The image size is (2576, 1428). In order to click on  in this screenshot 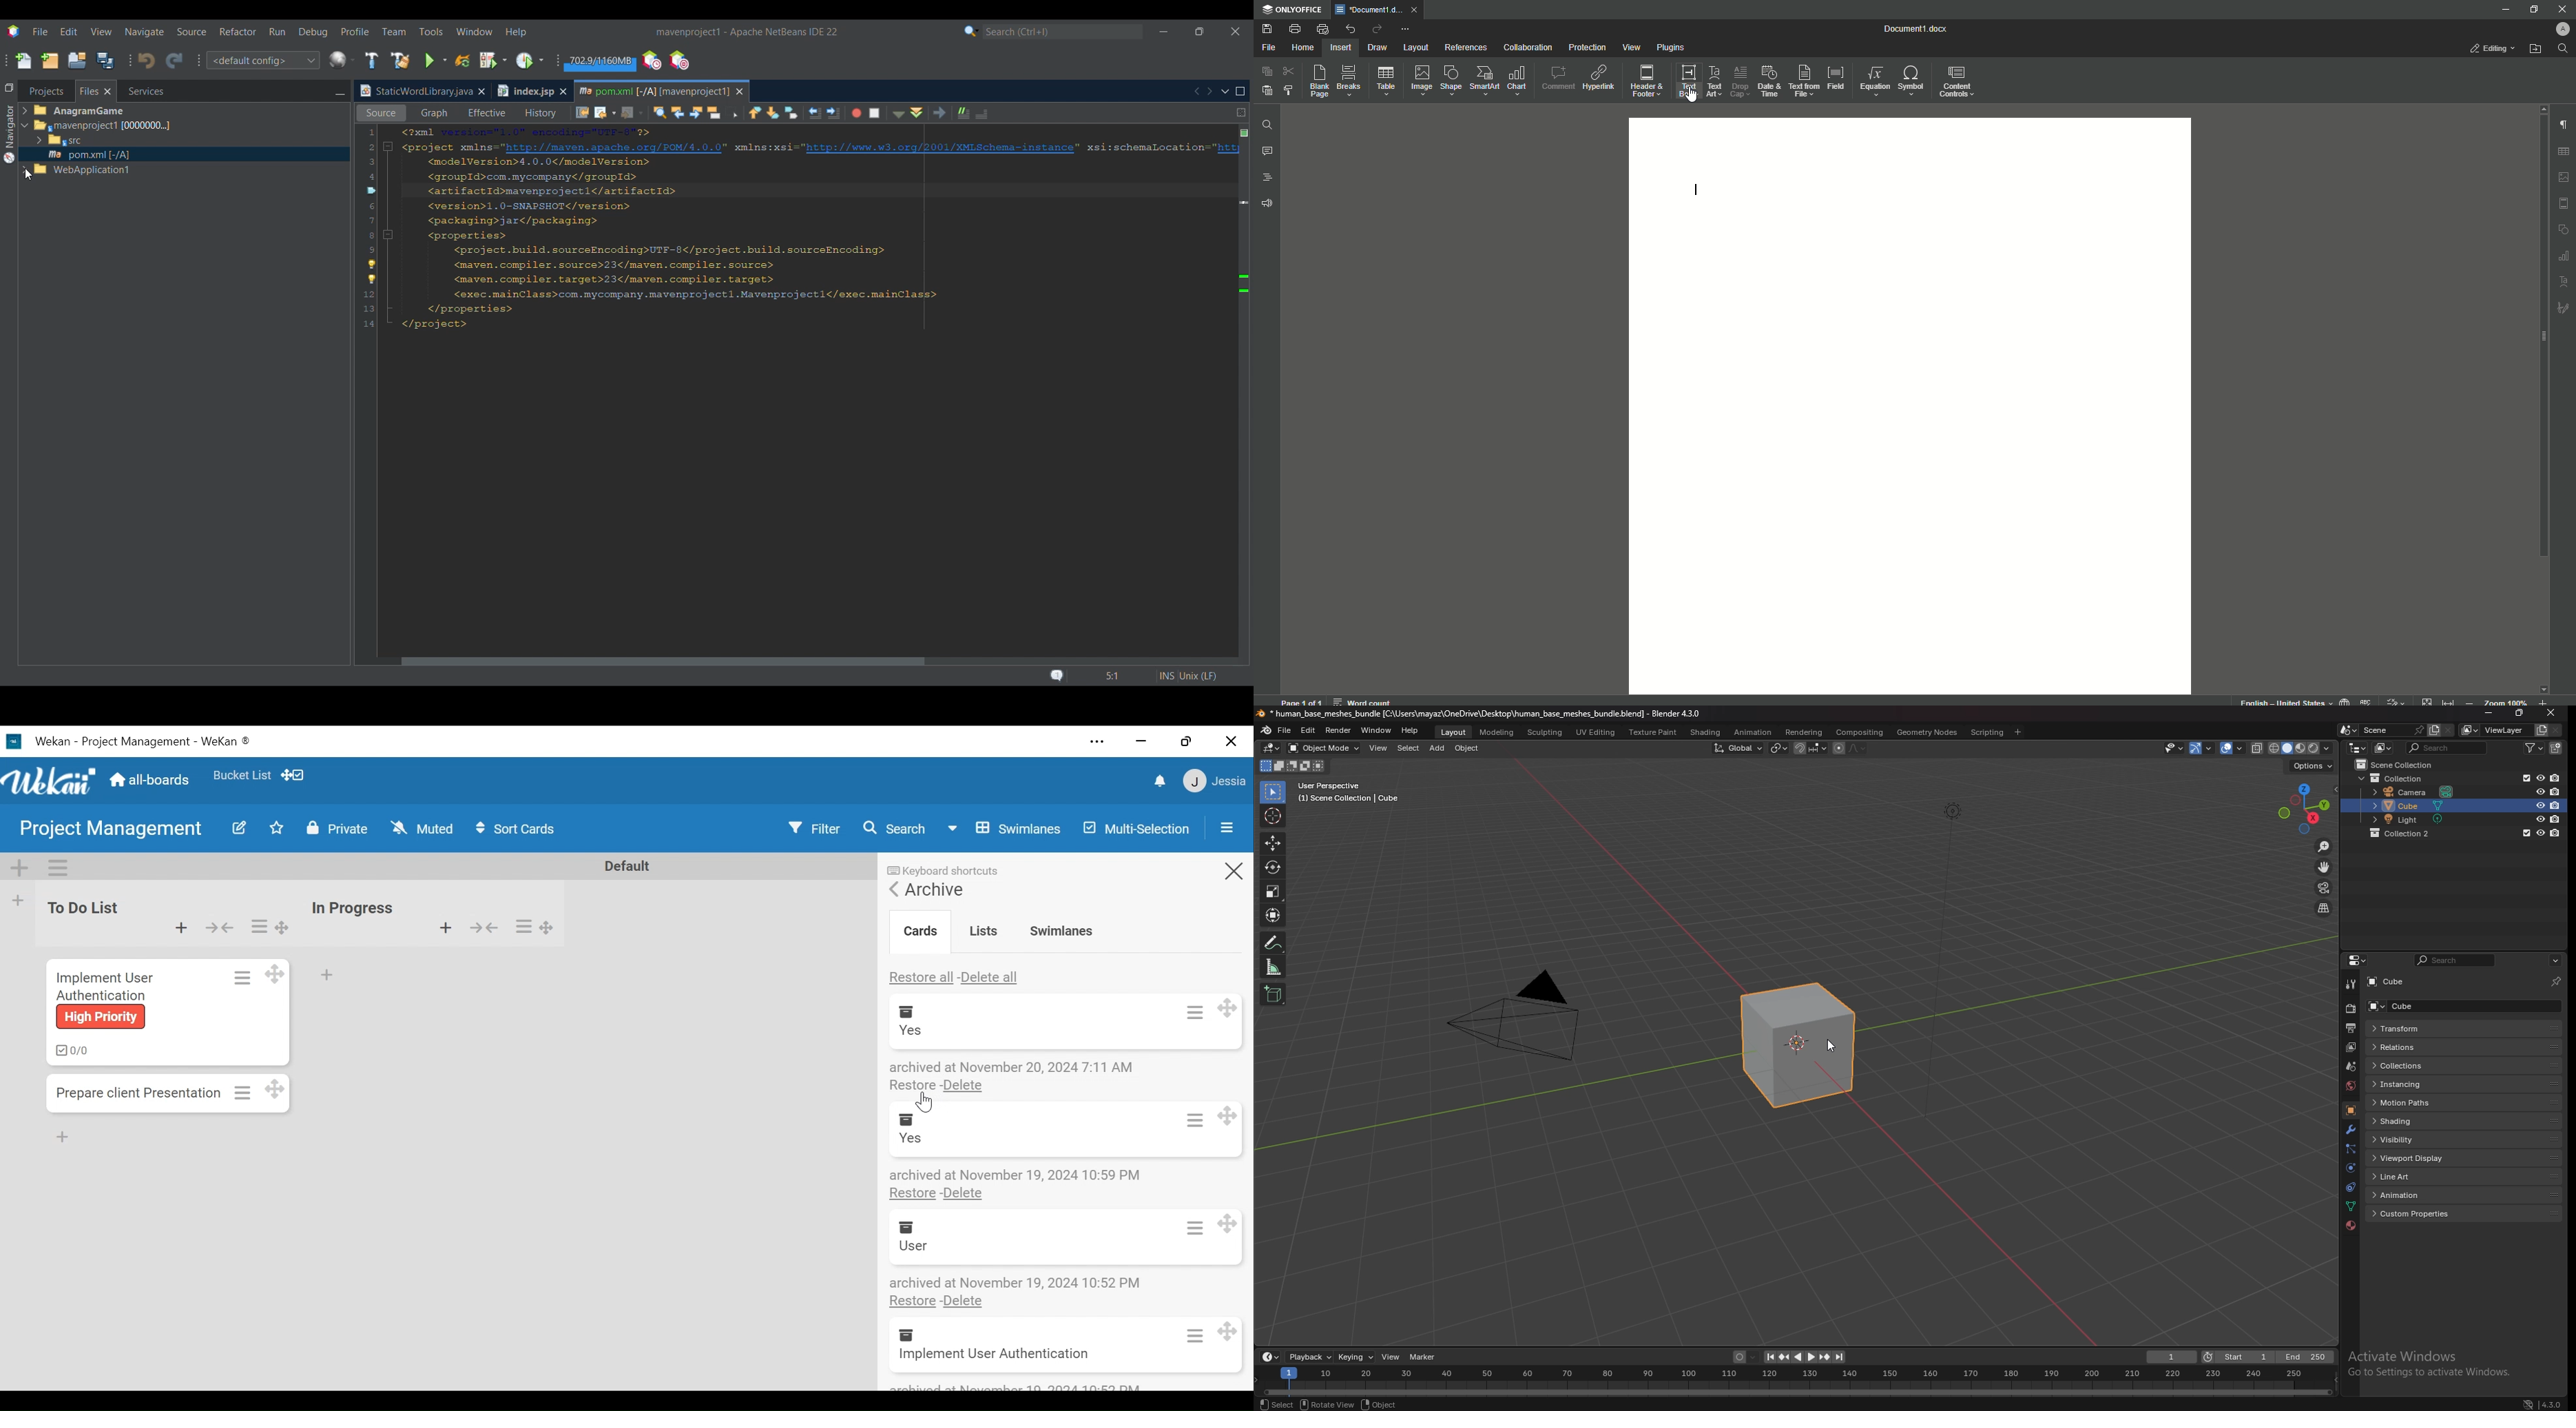, I will do `click(1587, 49)`.